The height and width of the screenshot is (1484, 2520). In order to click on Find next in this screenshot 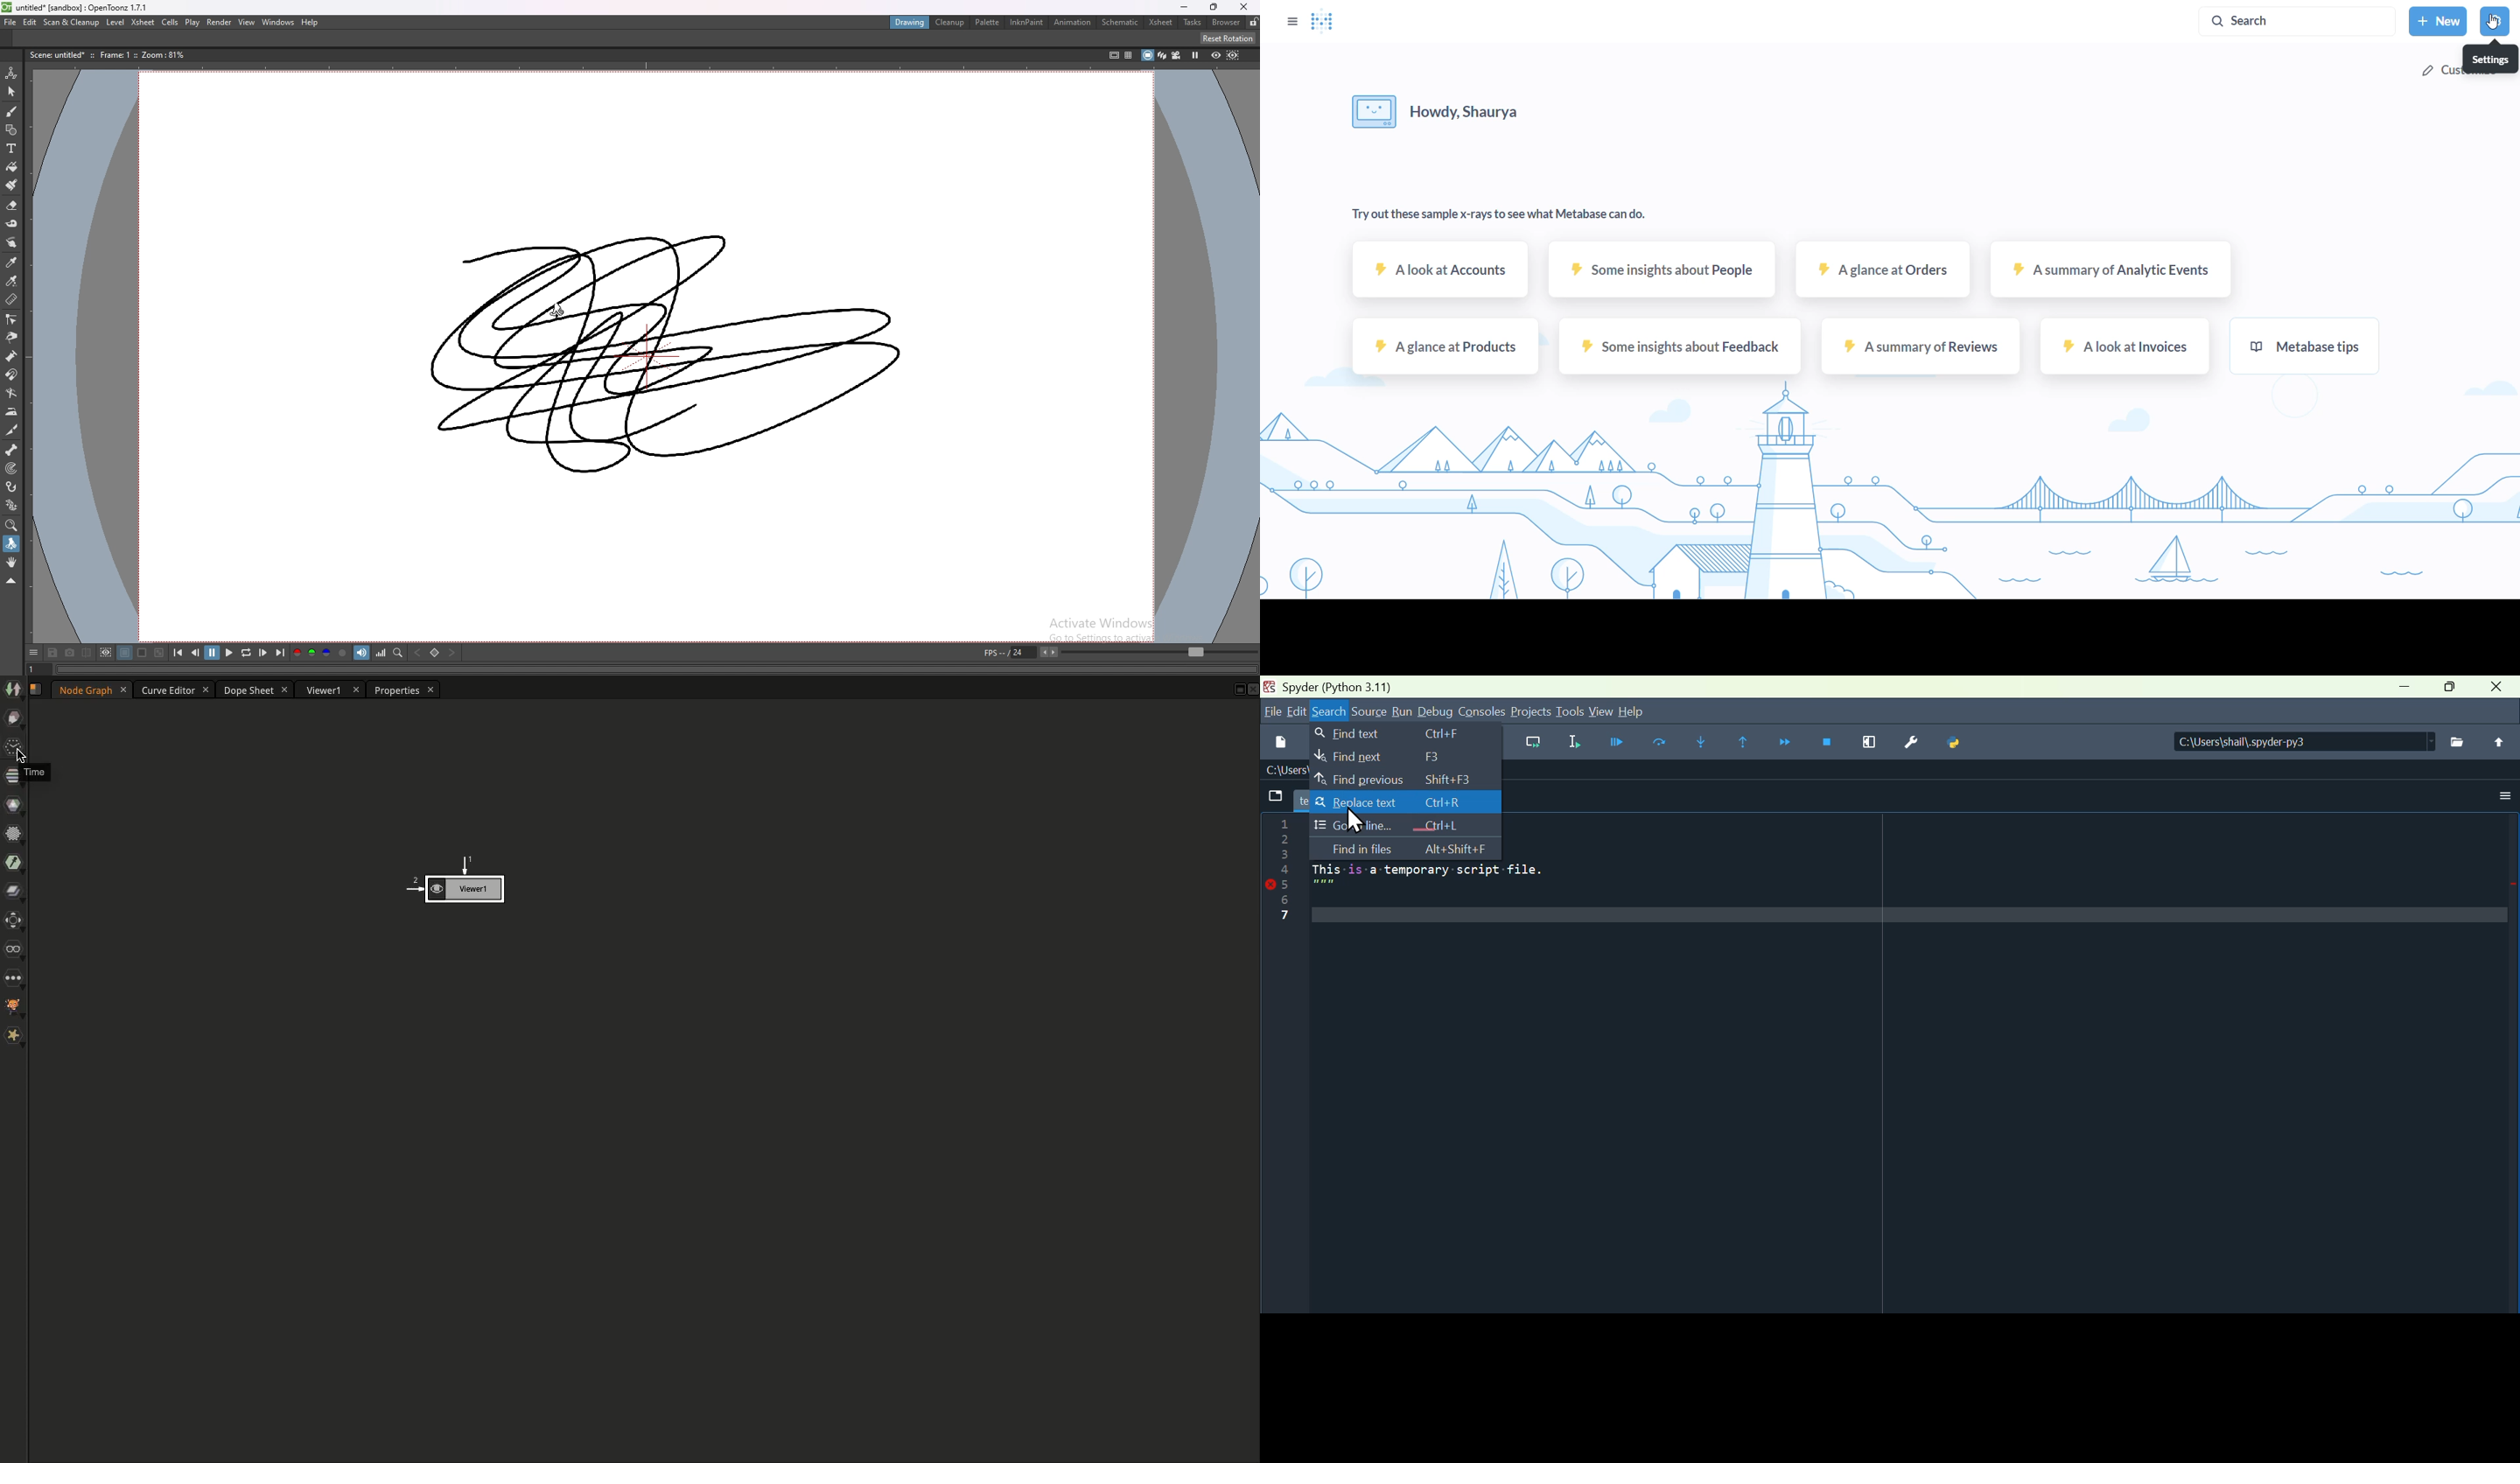, I will do `click(1401, 756)`.